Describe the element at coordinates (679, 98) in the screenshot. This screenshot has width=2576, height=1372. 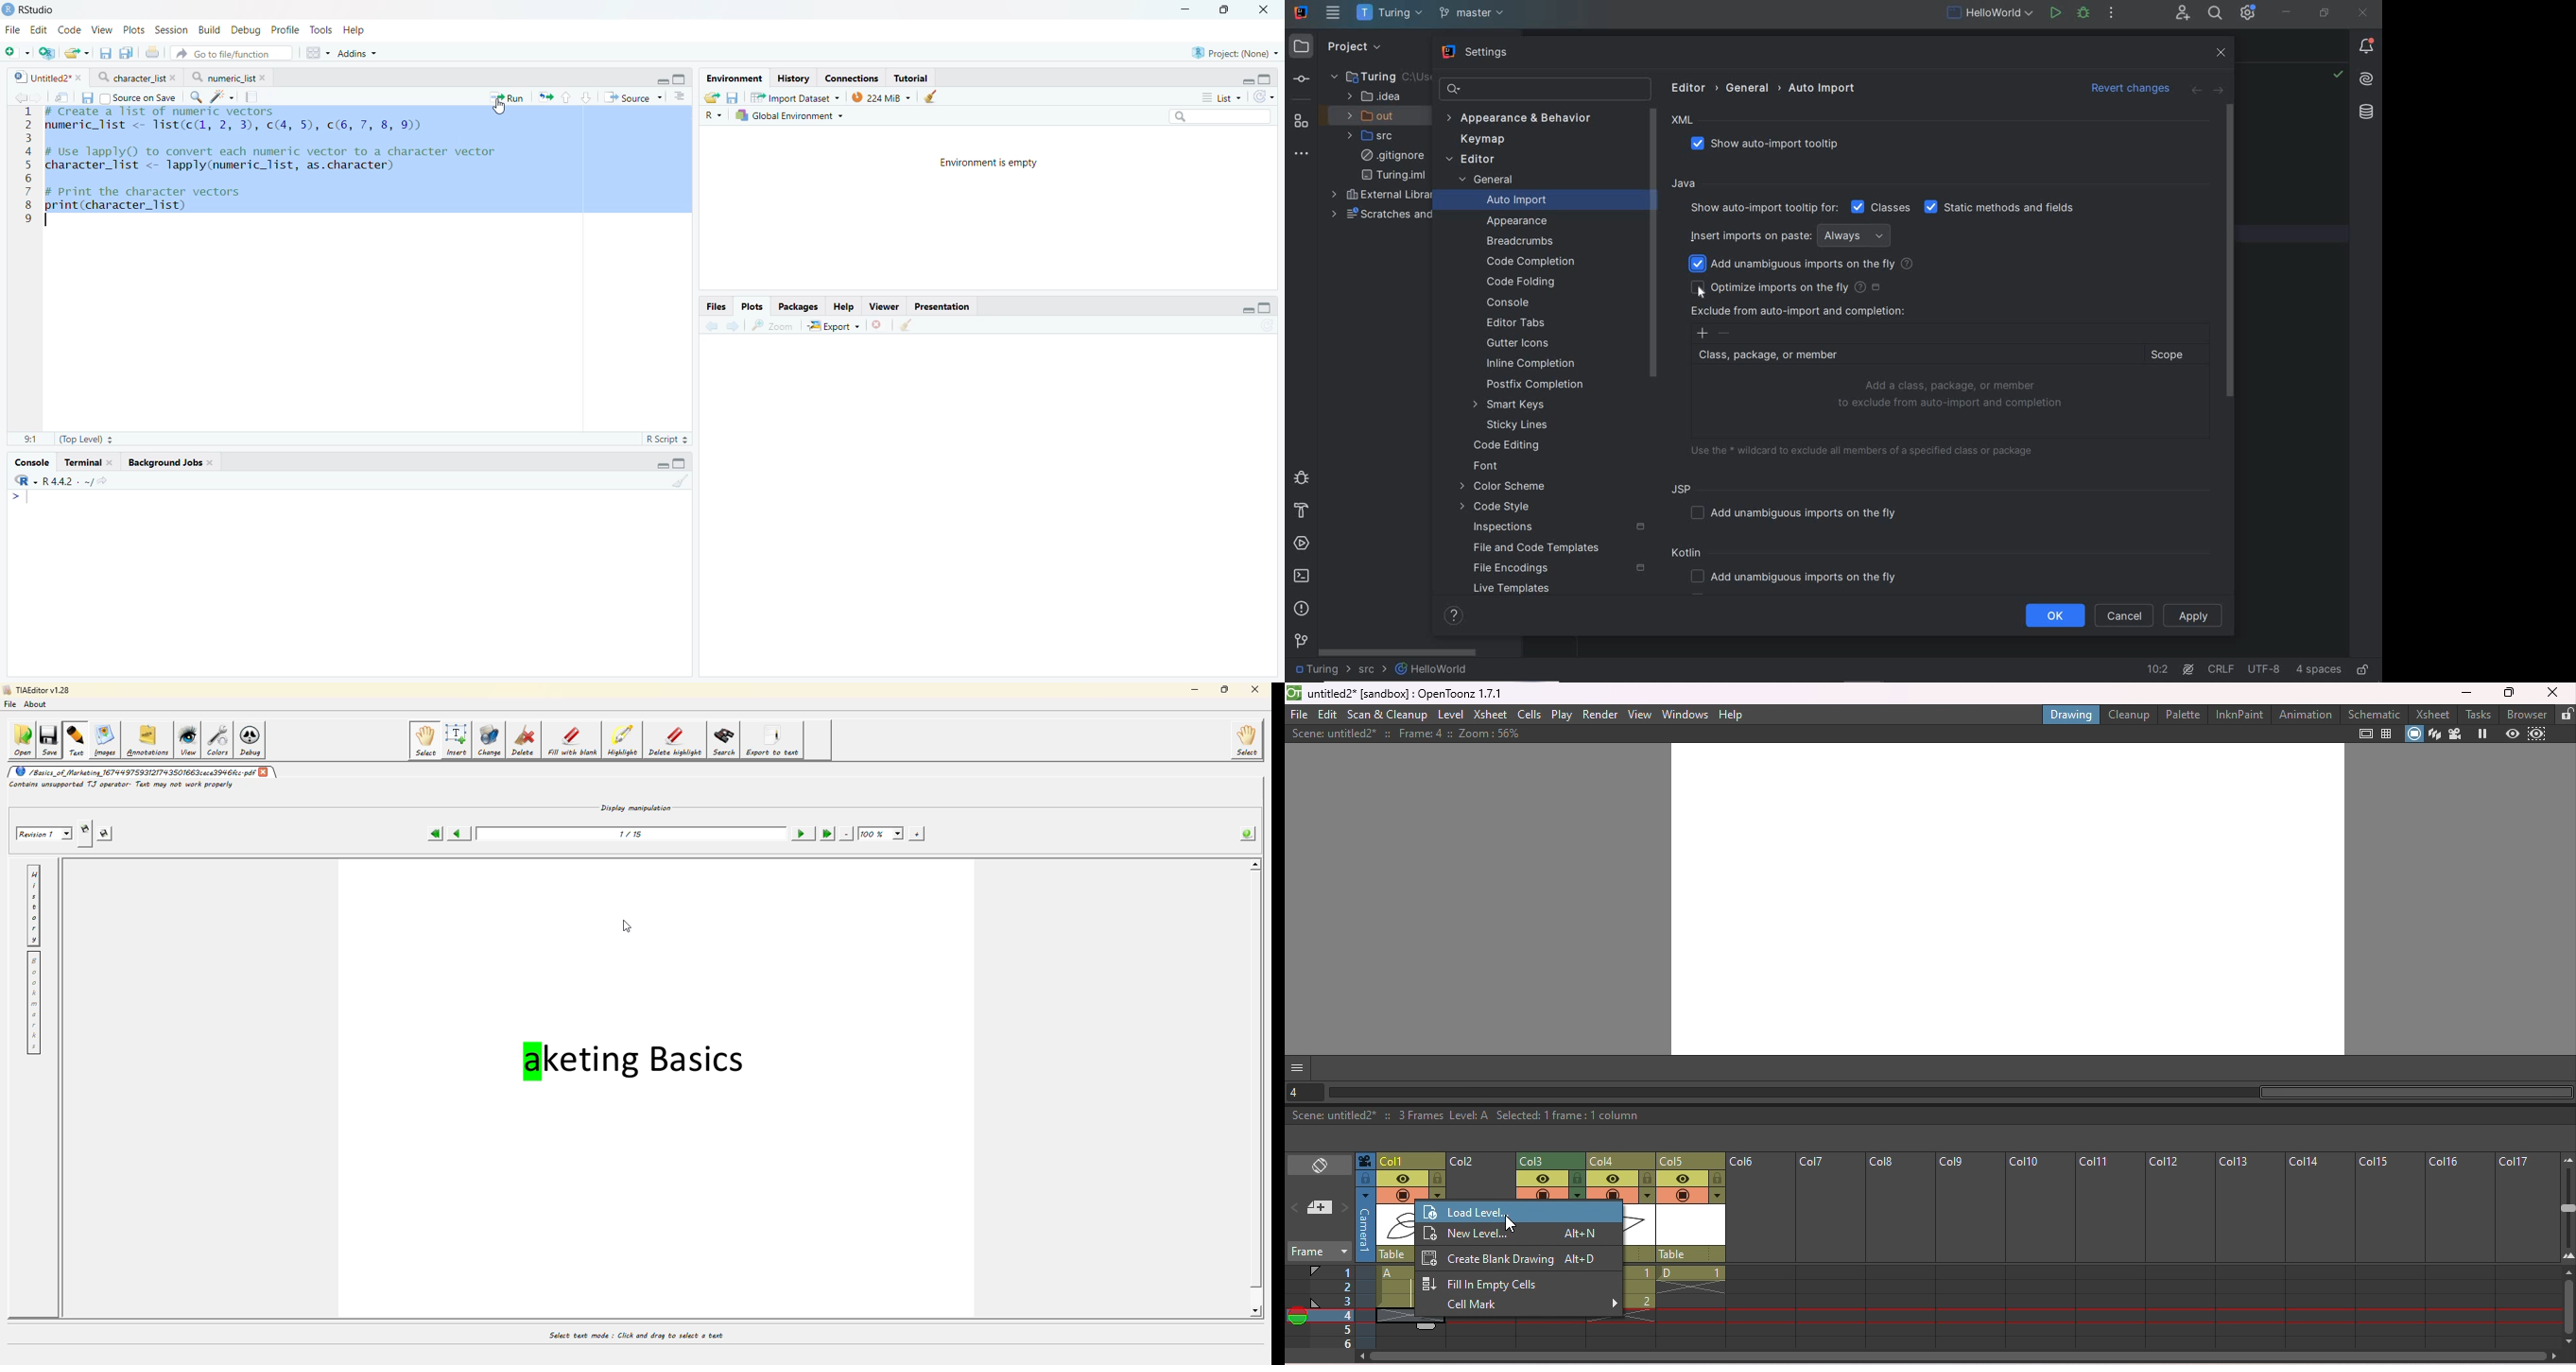
I see `Show document outline` at that location.